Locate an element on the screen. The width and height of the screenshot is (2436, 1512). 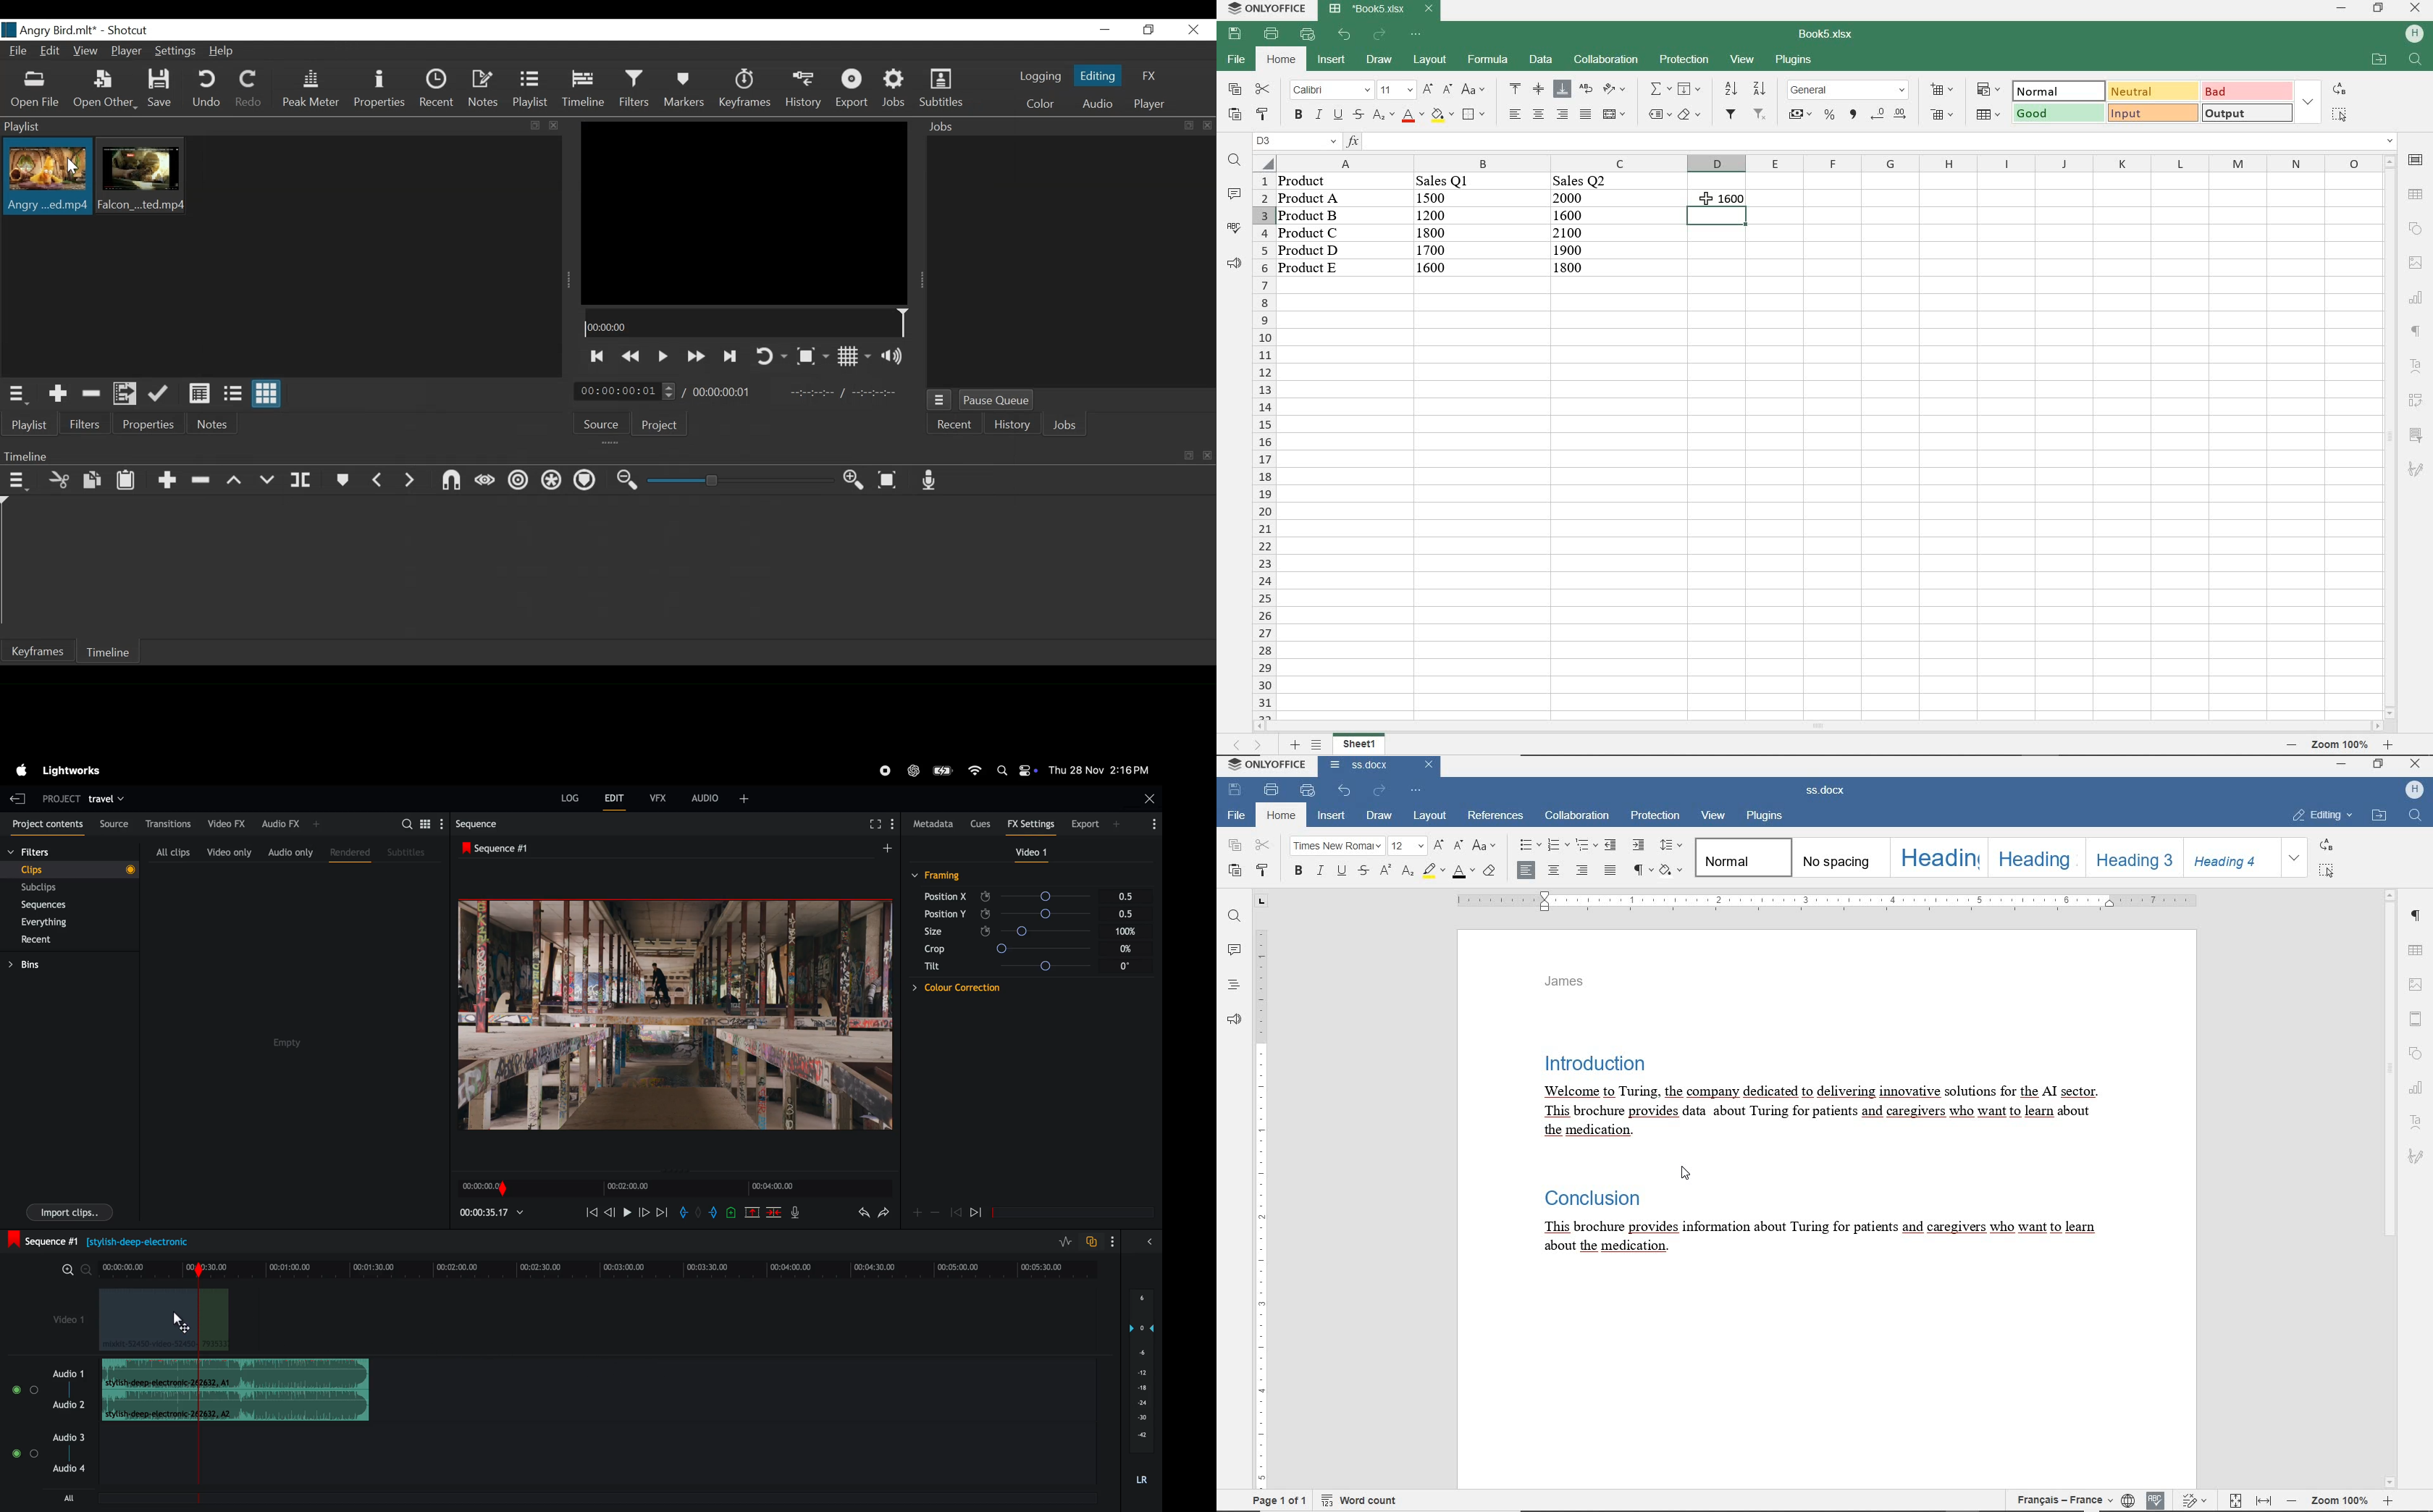
output is located at coordinates (2248, 114).